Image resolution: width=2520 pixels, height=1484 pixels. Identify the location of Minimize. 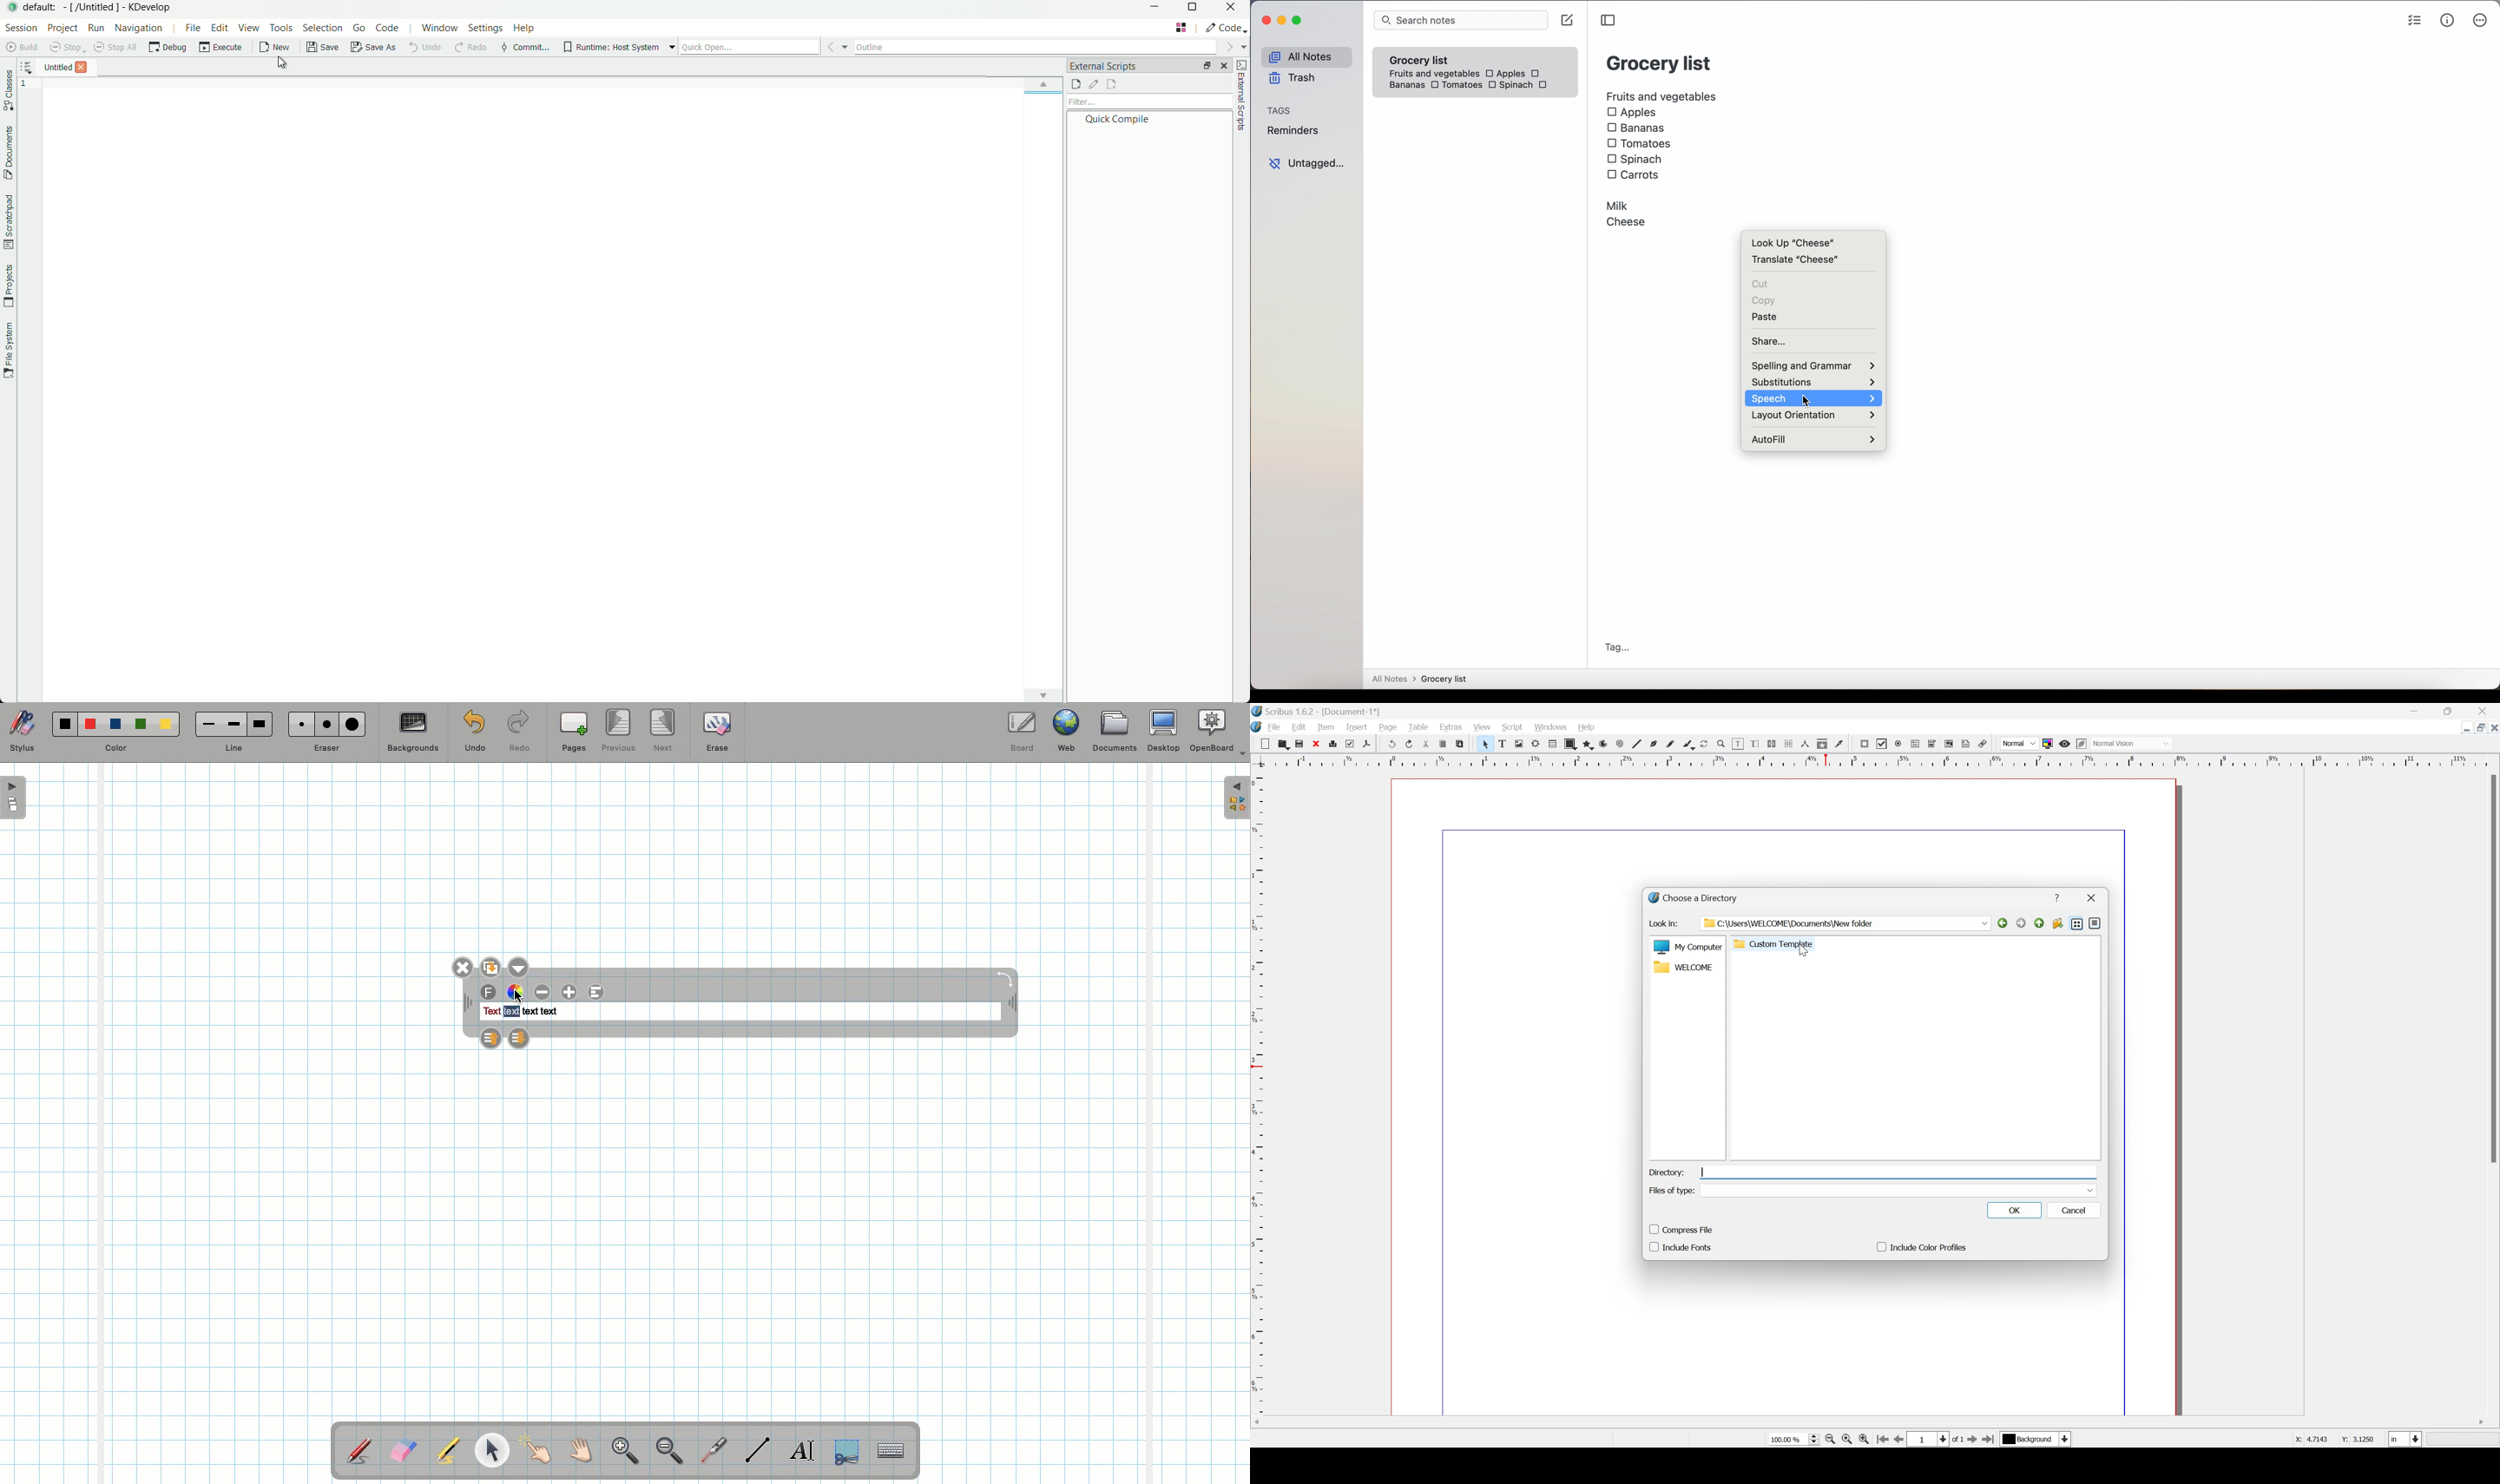
(2416, 711).